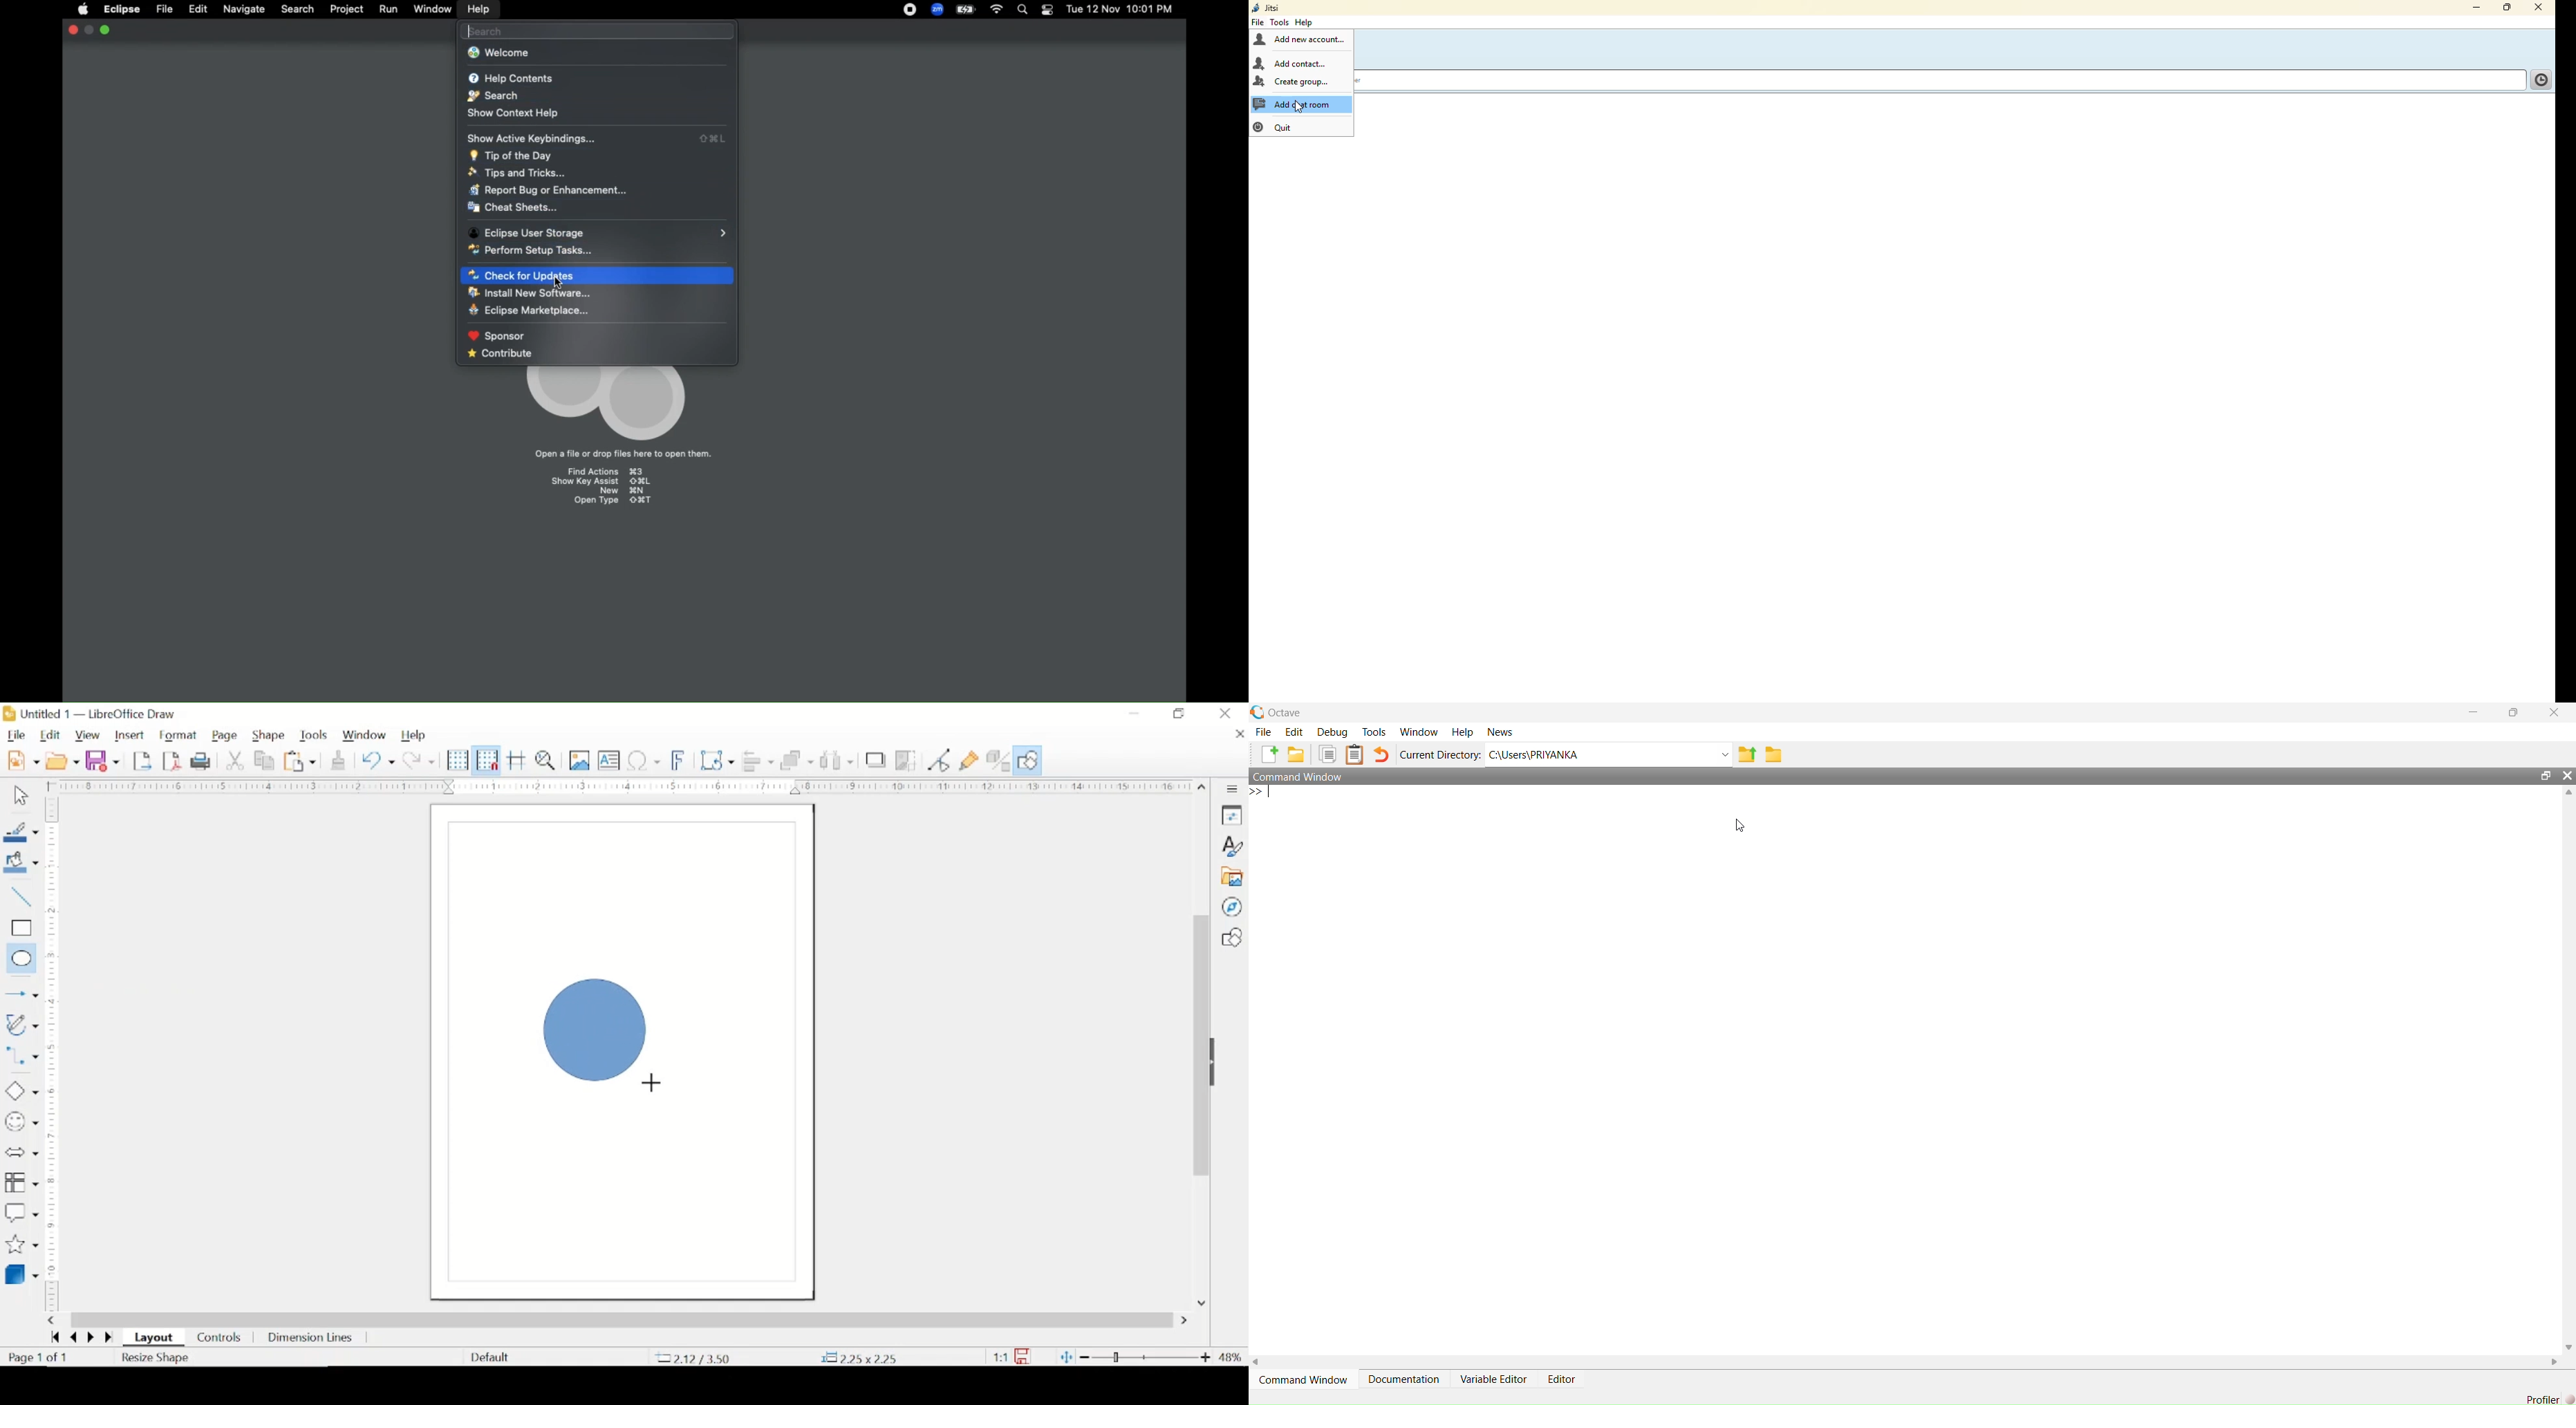 The width and height of the screenshot is (2576, 1428). I want to click on insert special characters, so click(645, 760).